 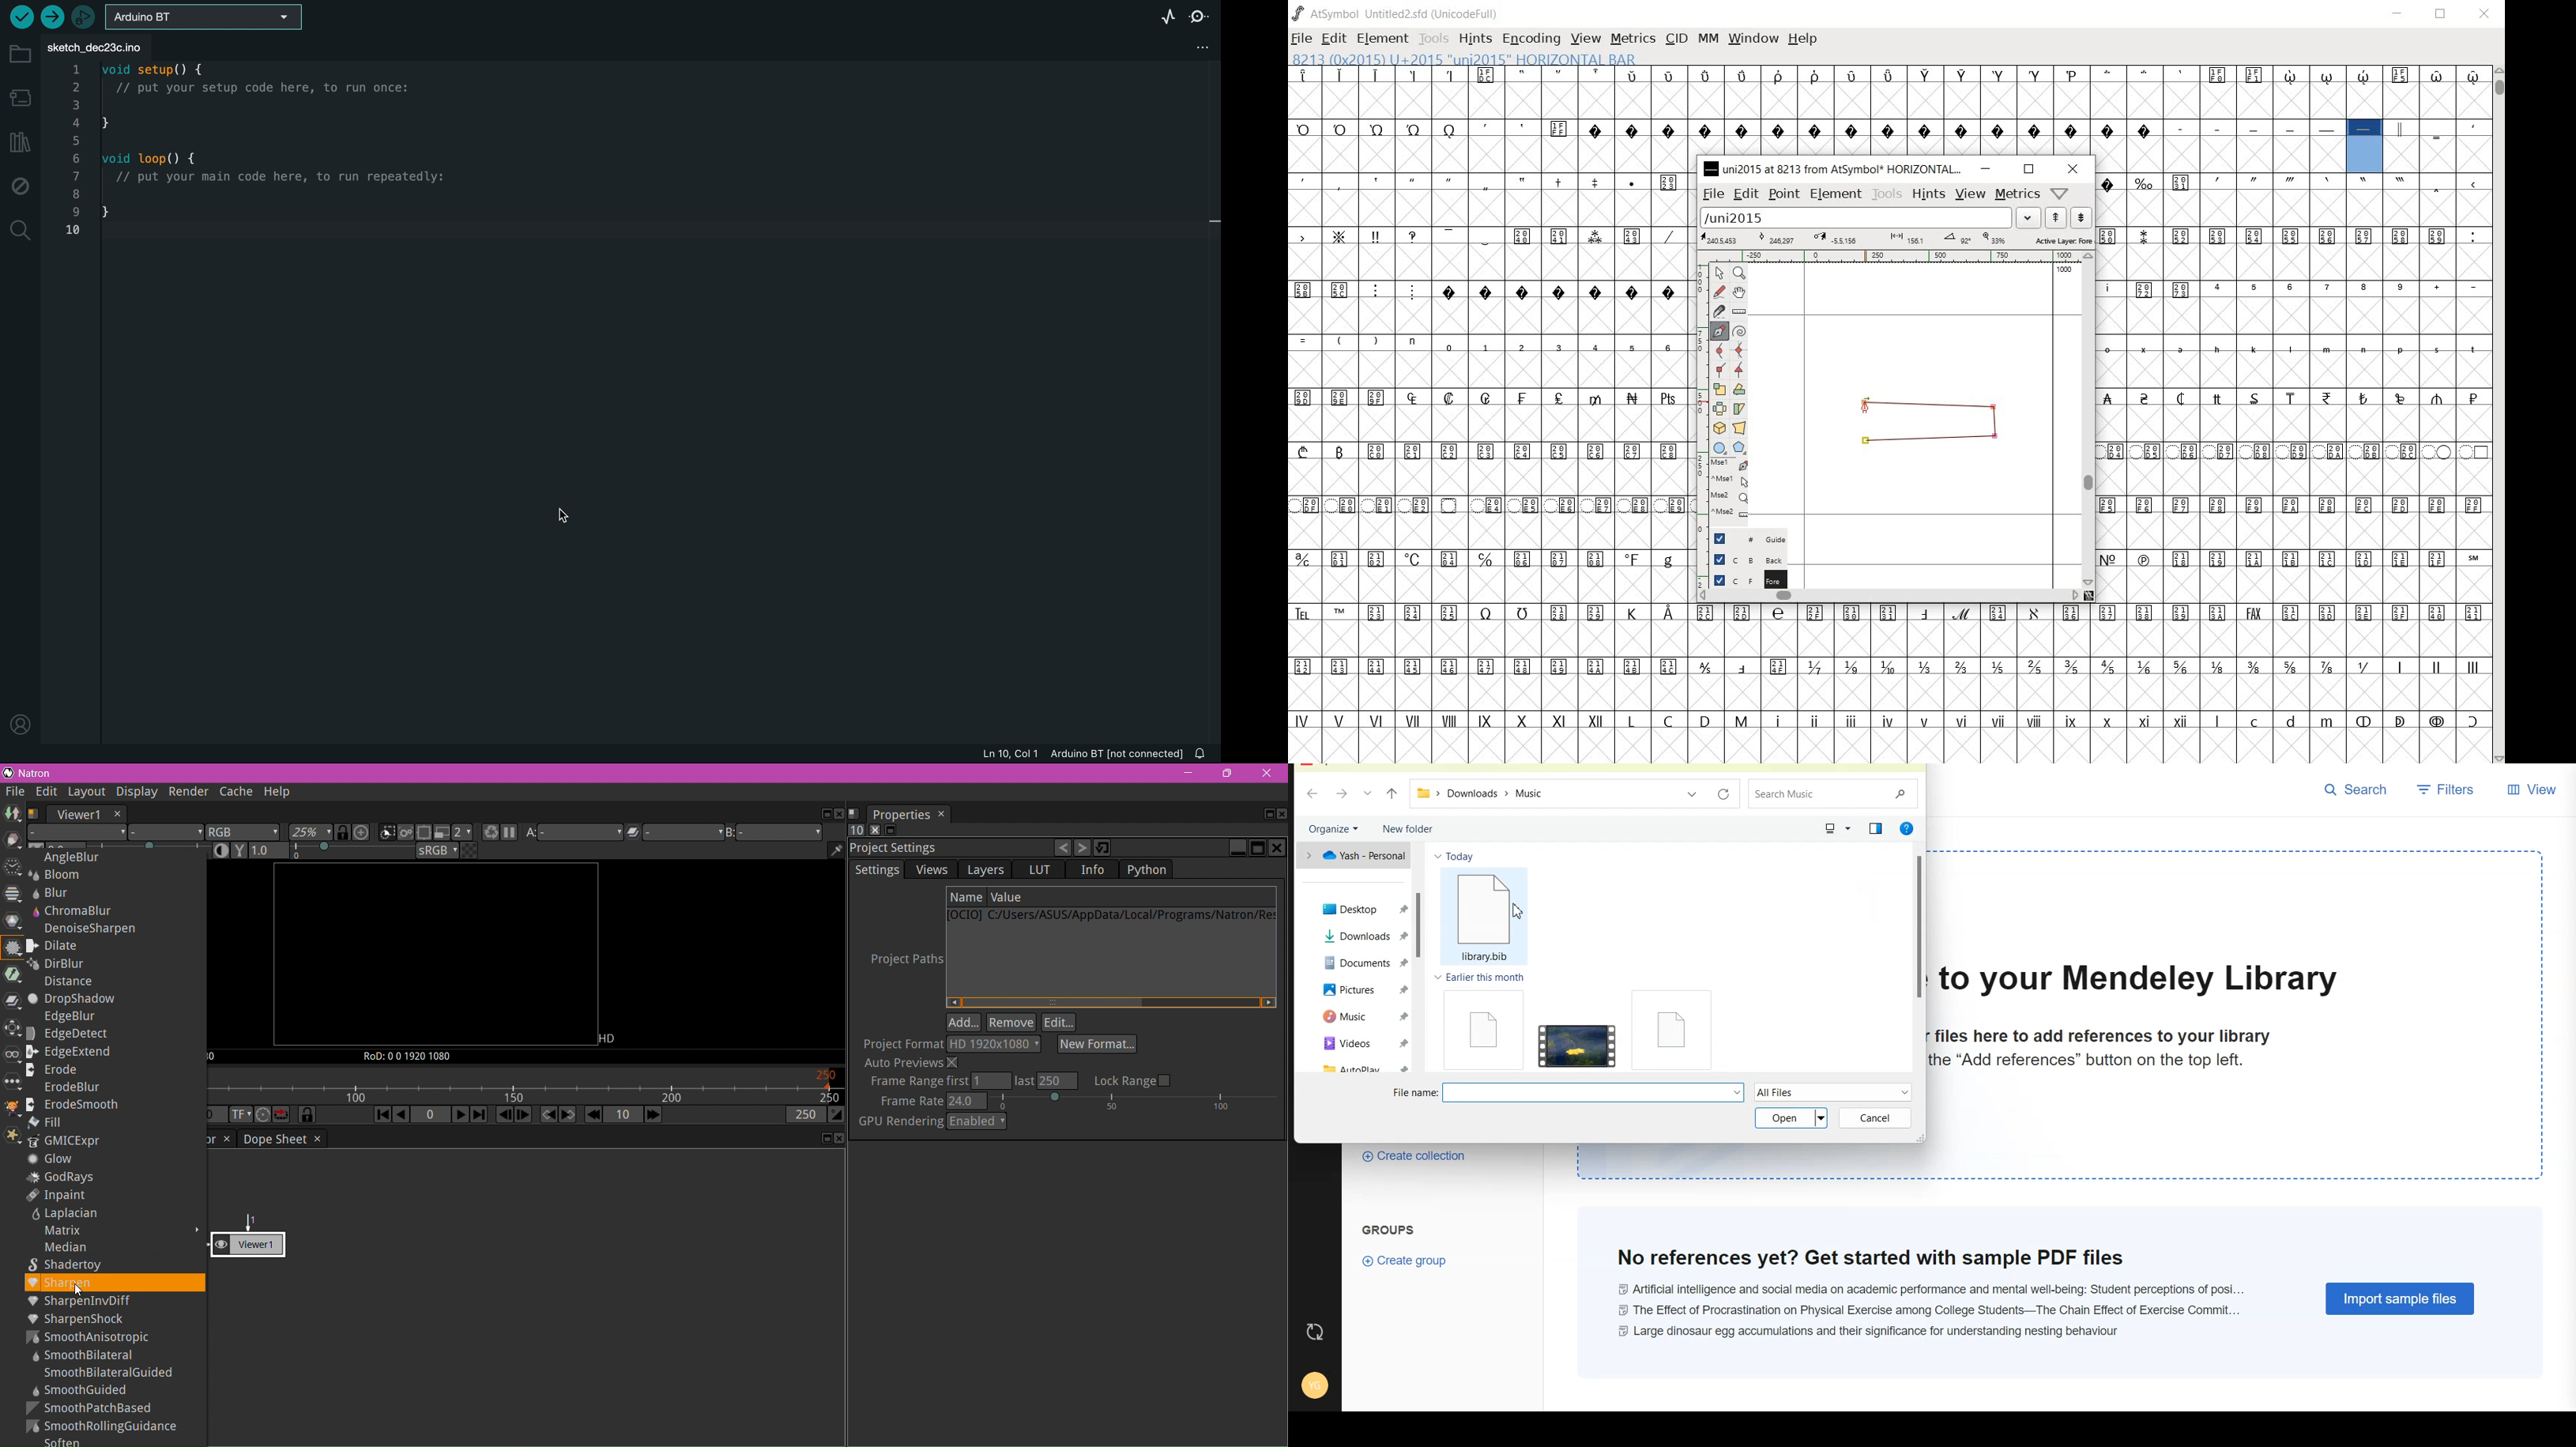 I want to click on Pause Updates, so click(x=508, y=834).